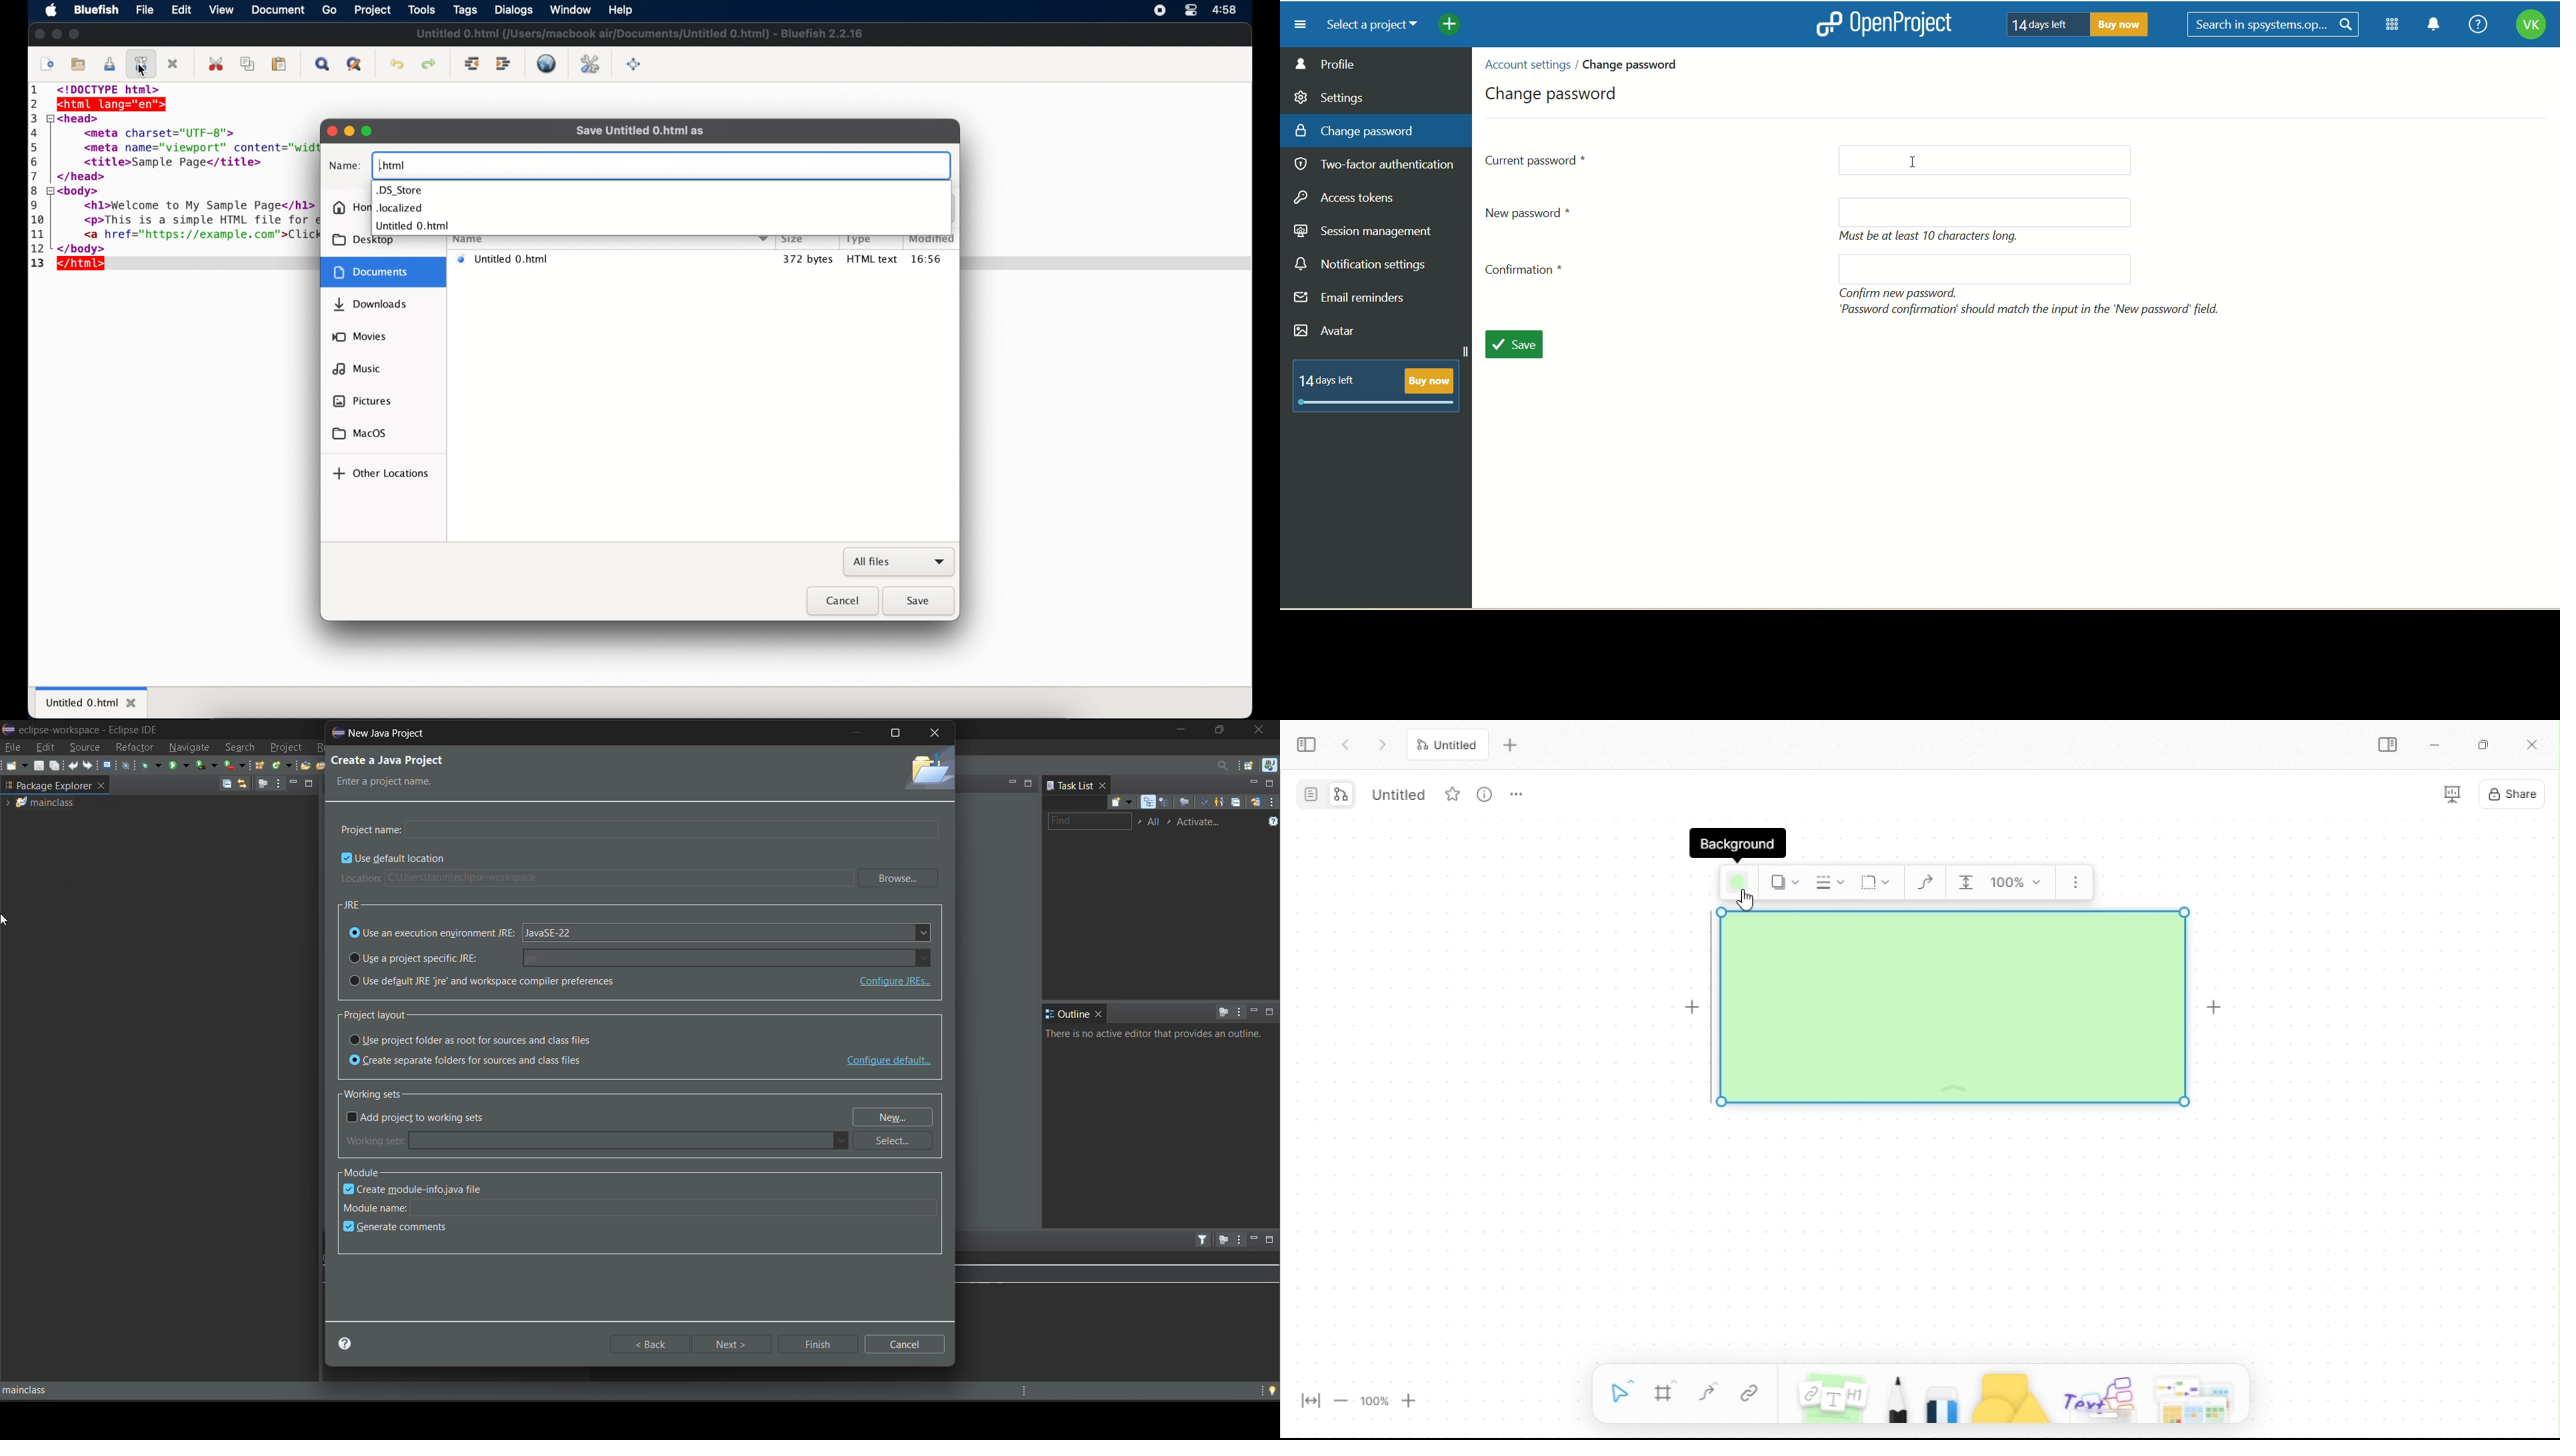 The width and height of the screenshot is (2576, 1456). What do you see at coordinates (87, 248) in the screenshot?
I see `</body>` at bounding box center [87, 248].